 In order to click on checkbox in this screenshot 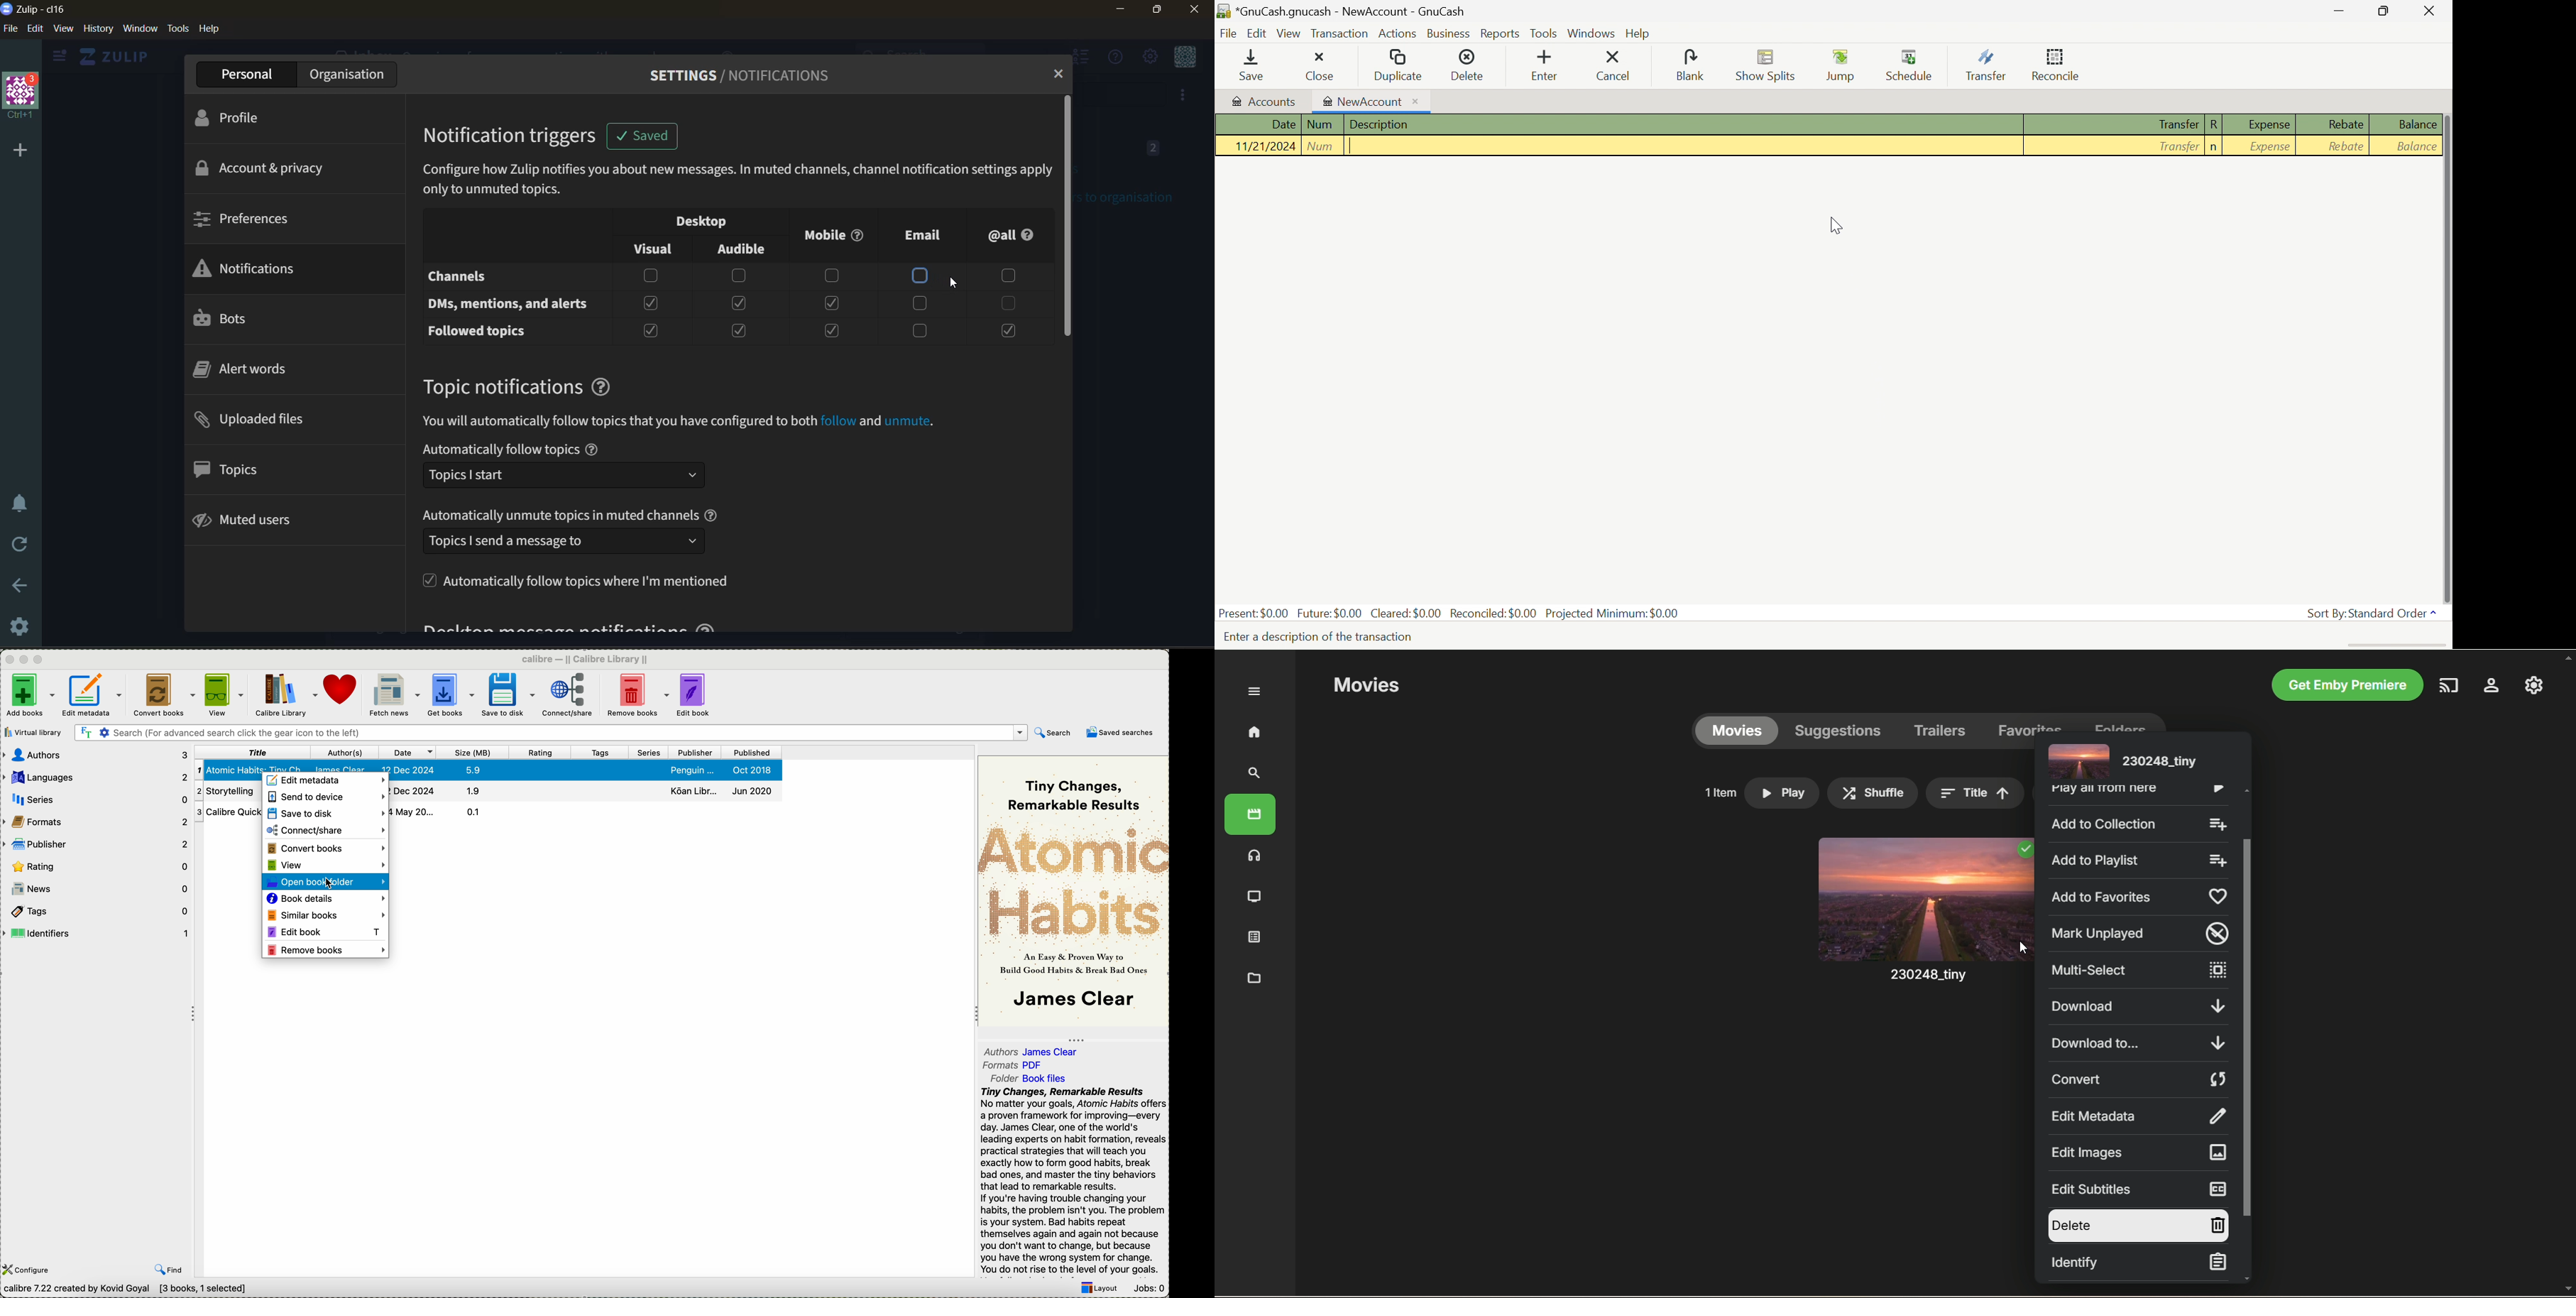, I will do `click(741, 332)`.